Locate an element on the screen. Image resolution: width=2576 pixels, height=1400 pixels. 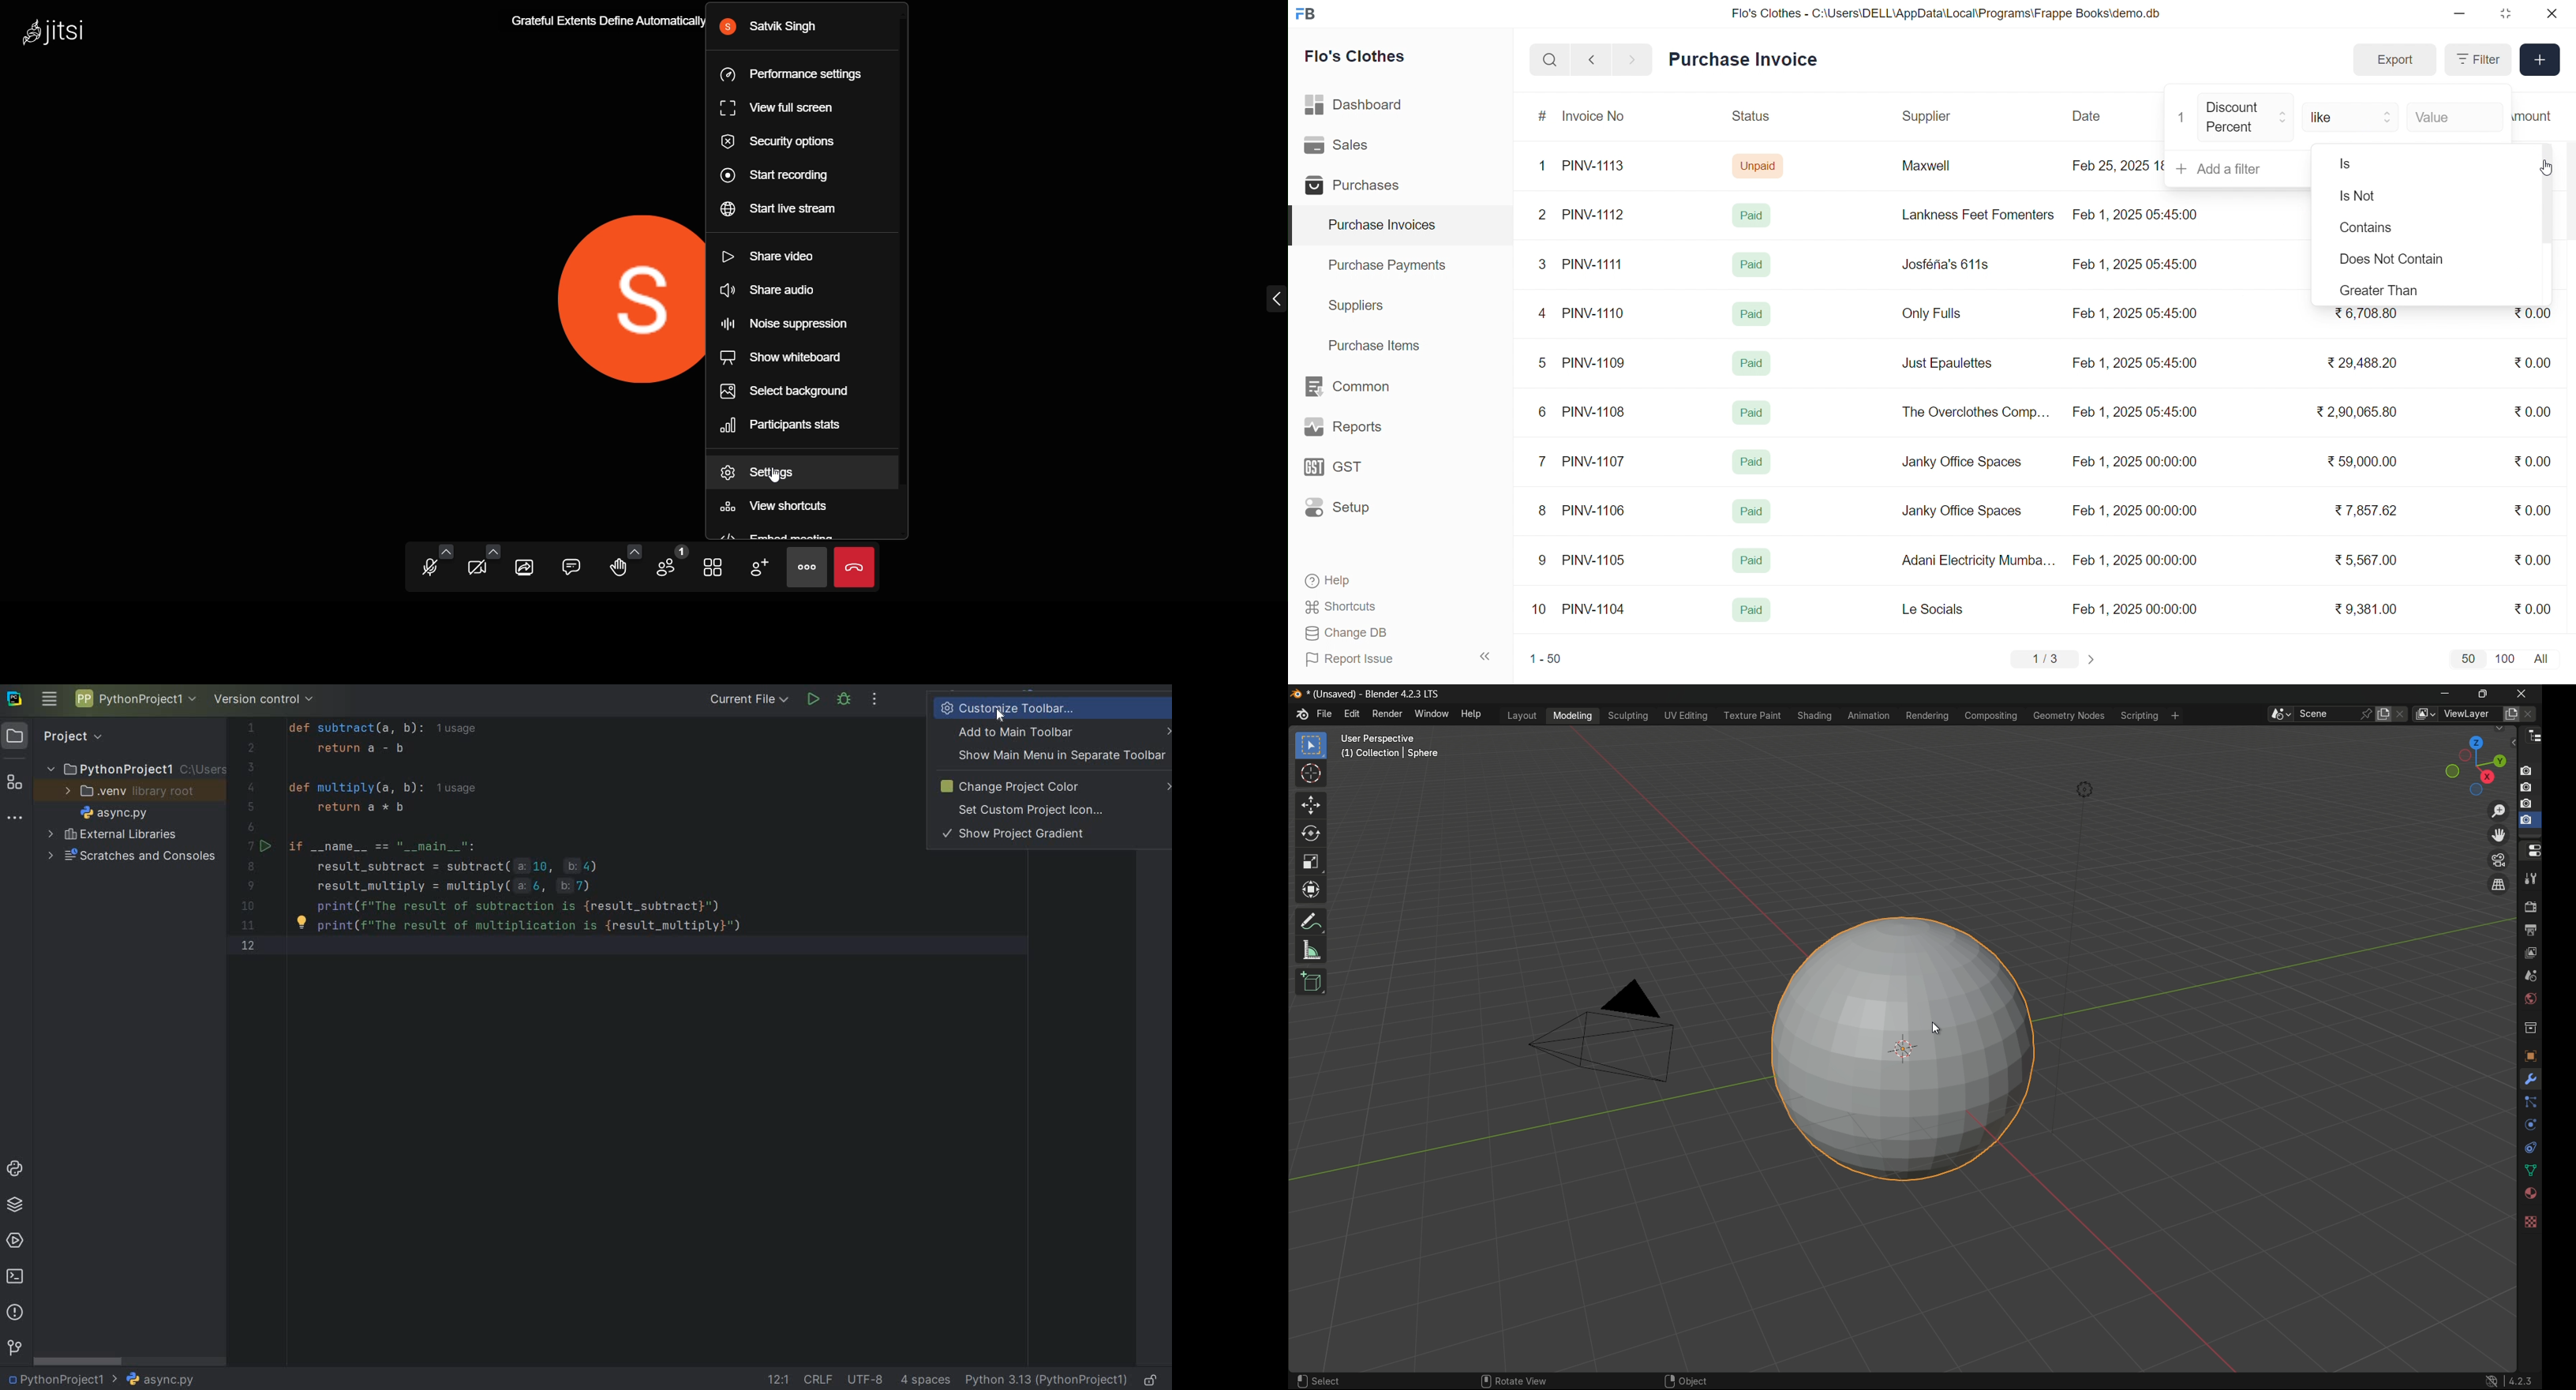
Purchase Invoice is located at coordinates (1748, 60).